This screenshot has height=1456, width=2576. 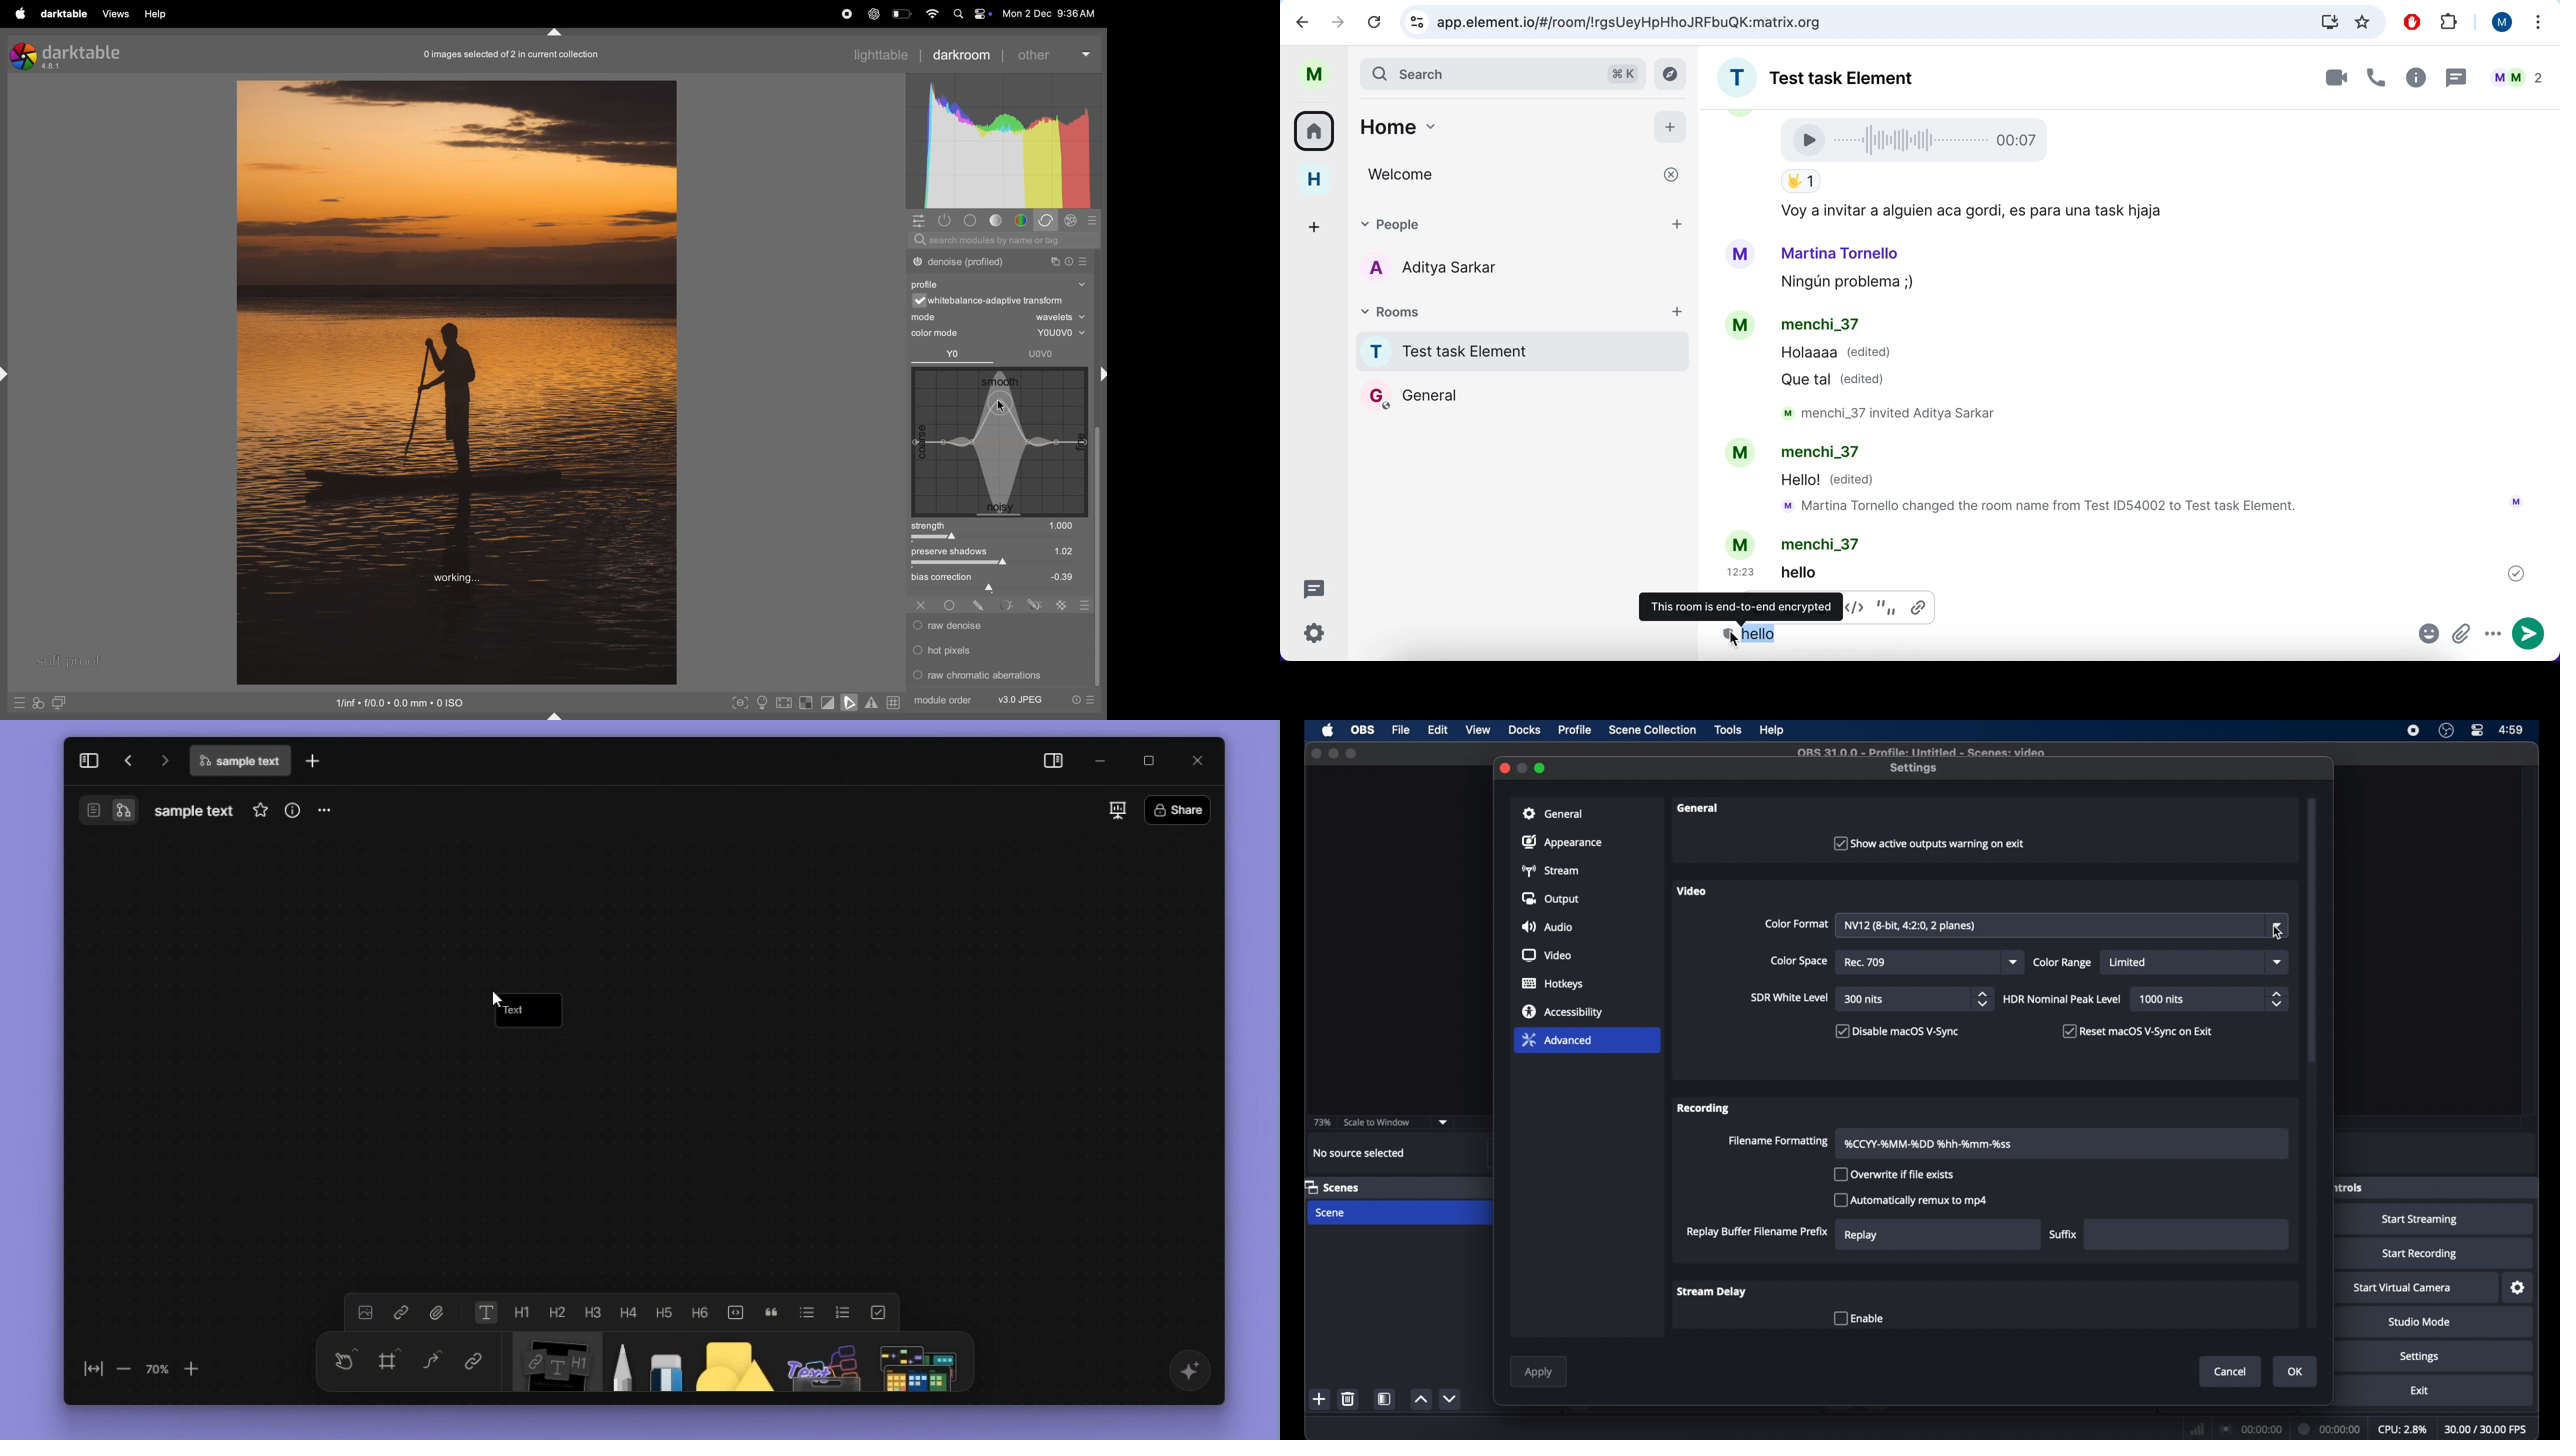 I want to click on toggle peak focusing, so click(x=740, y=703).